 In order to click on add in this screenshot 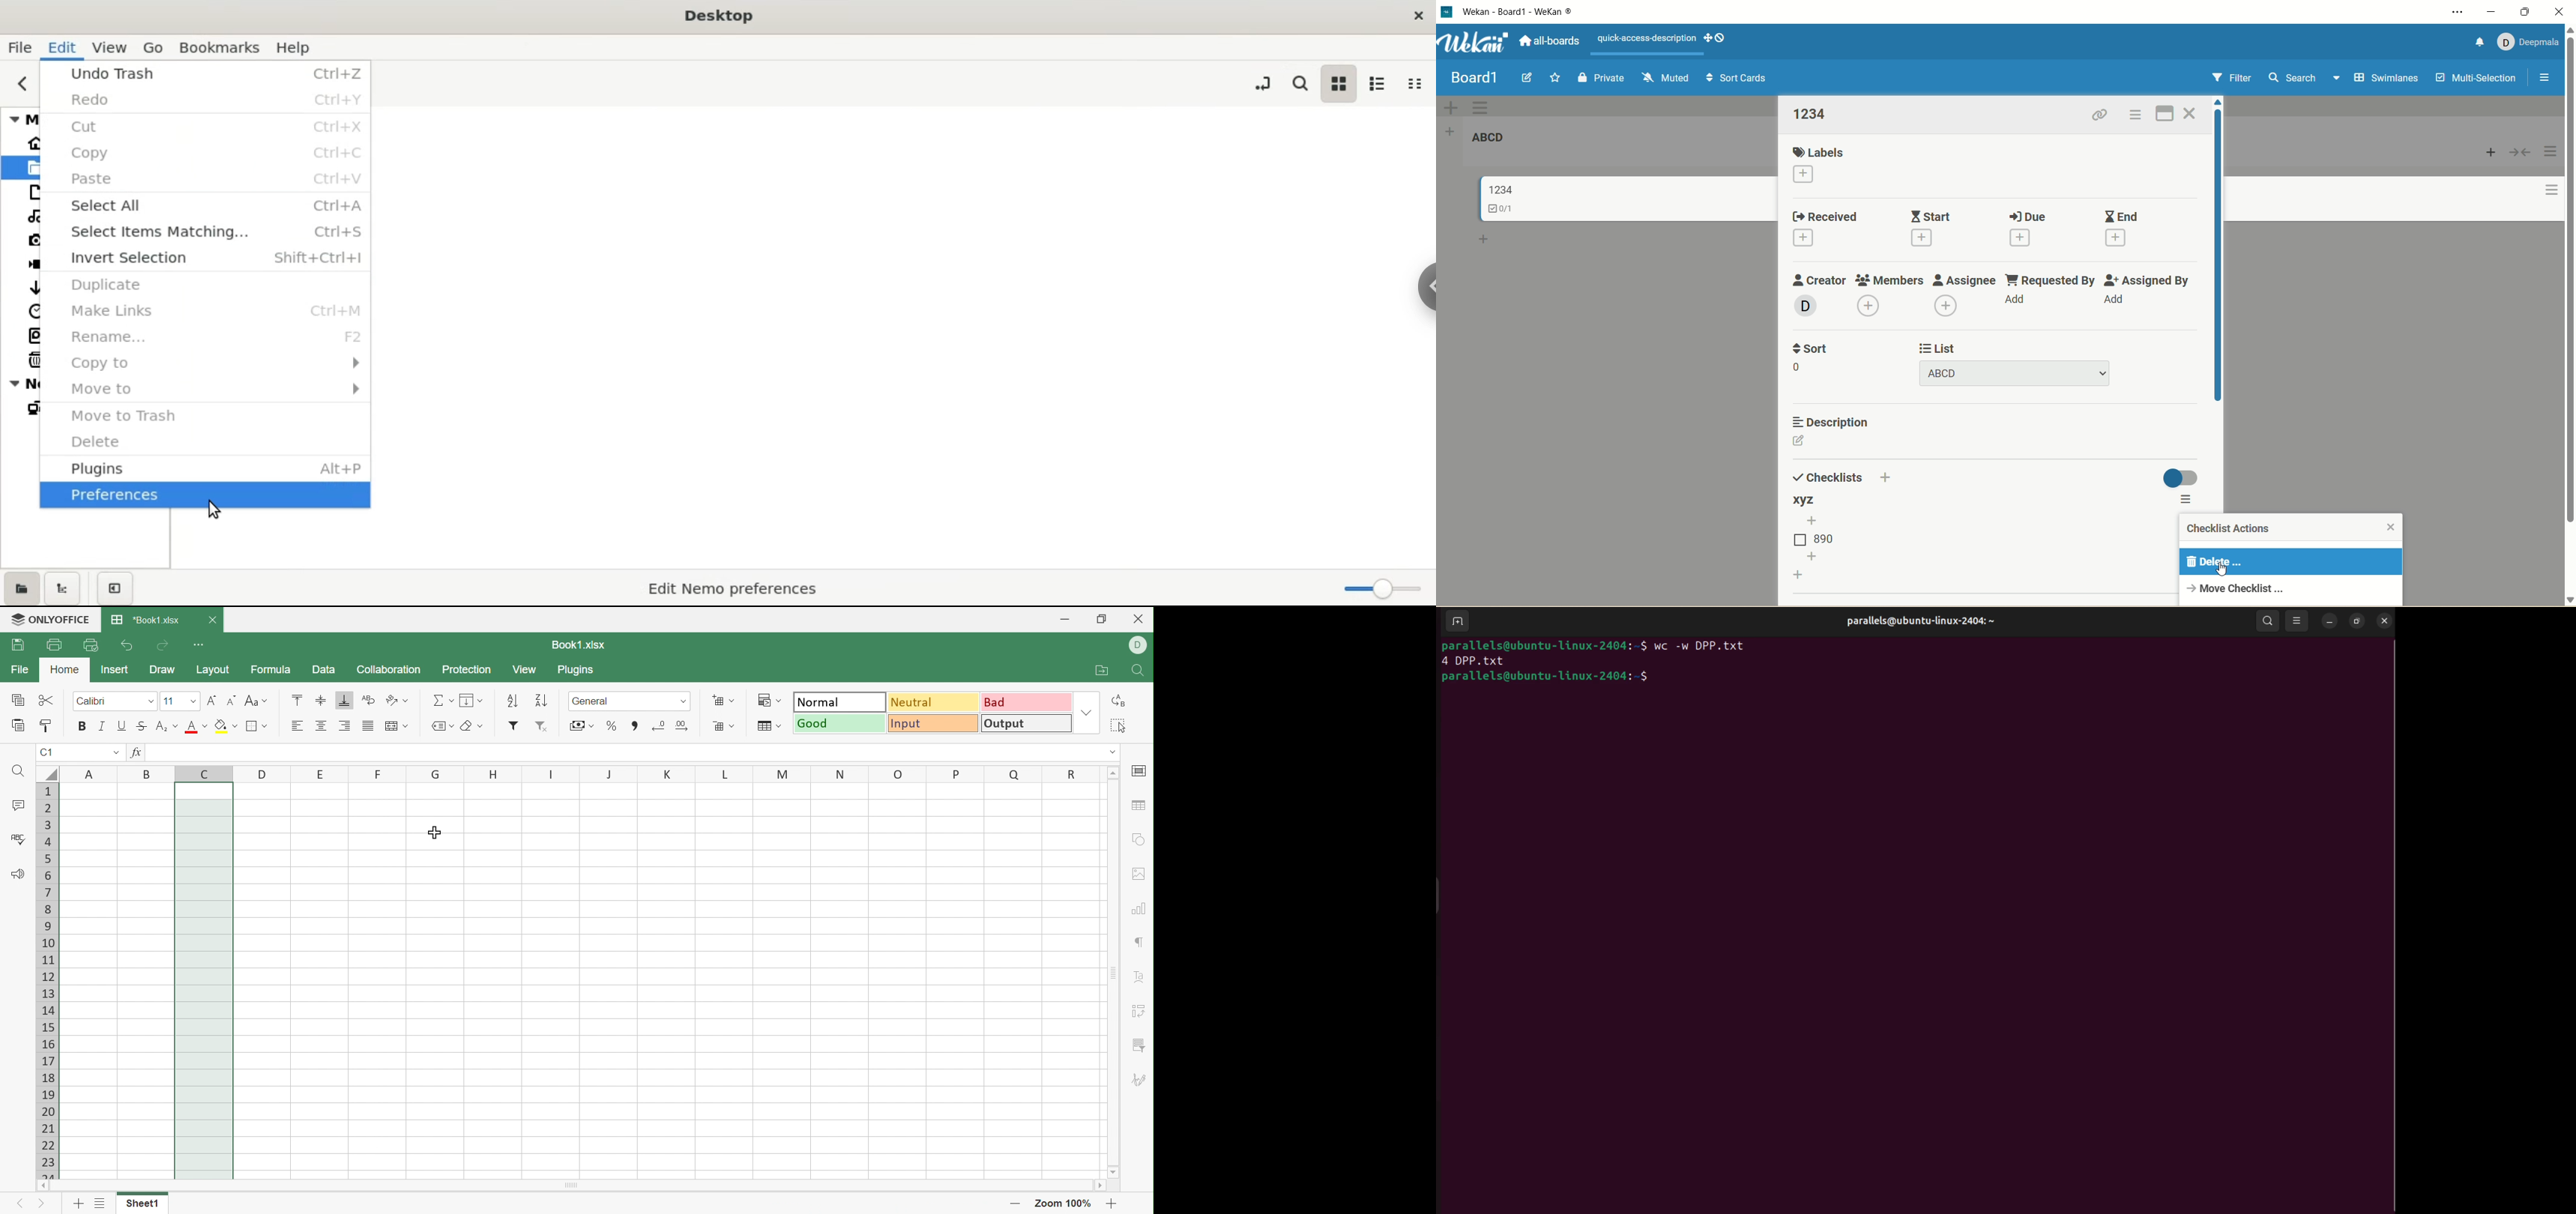, I will do `click(1808, 239)`.